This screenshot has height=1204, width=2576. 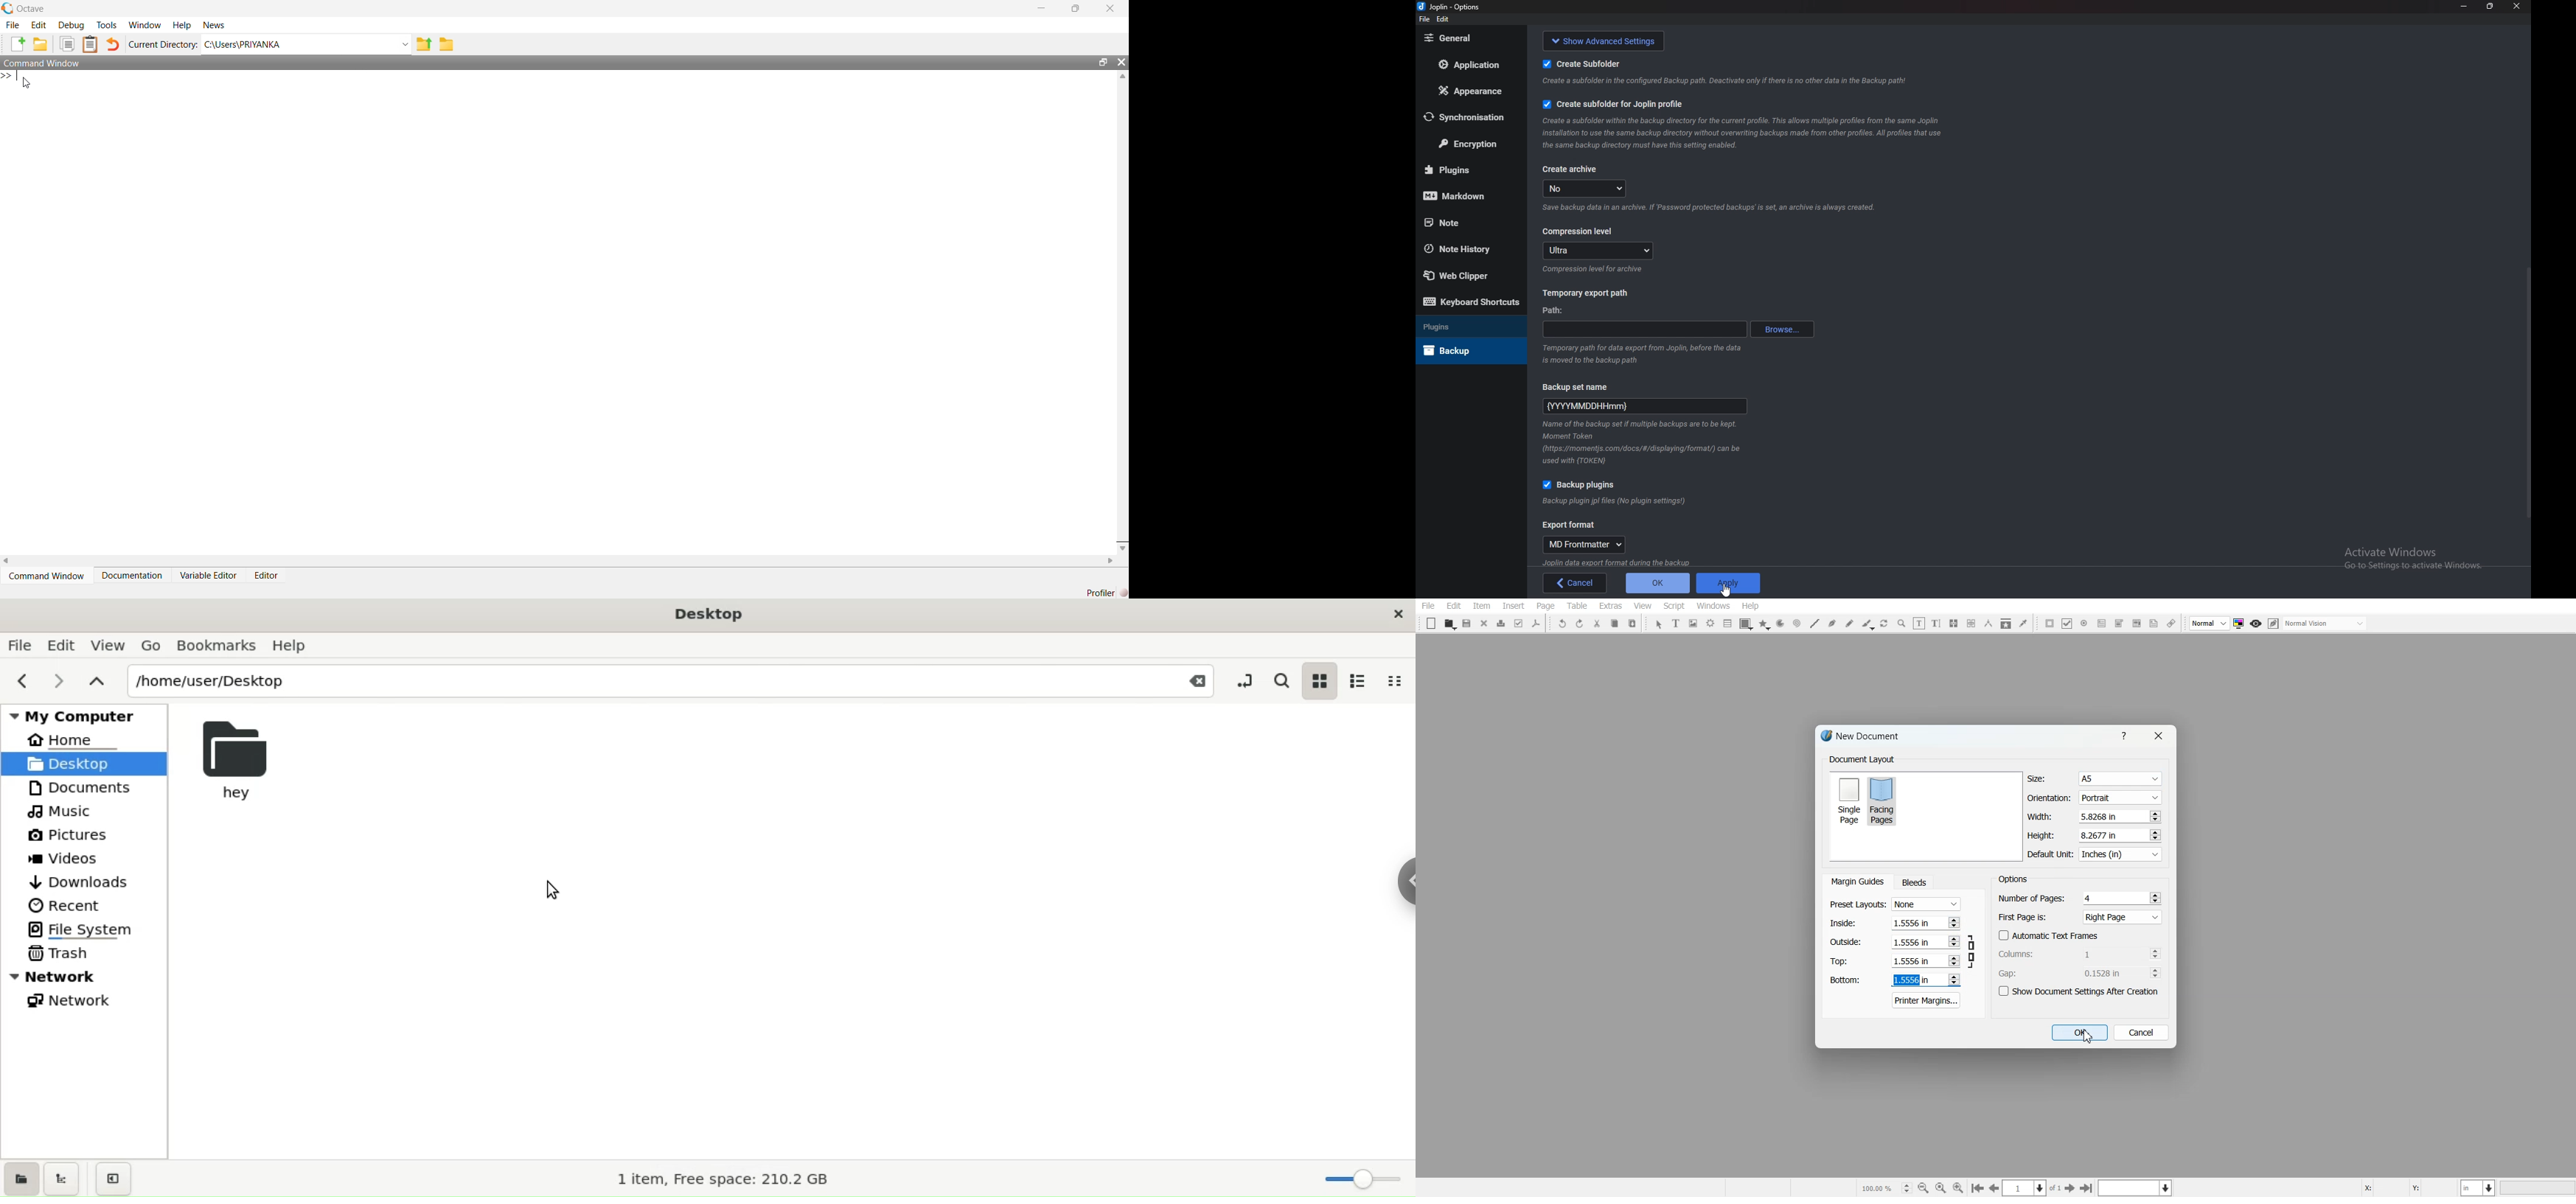 I want to click on Command window, so click(x=42, y=62).